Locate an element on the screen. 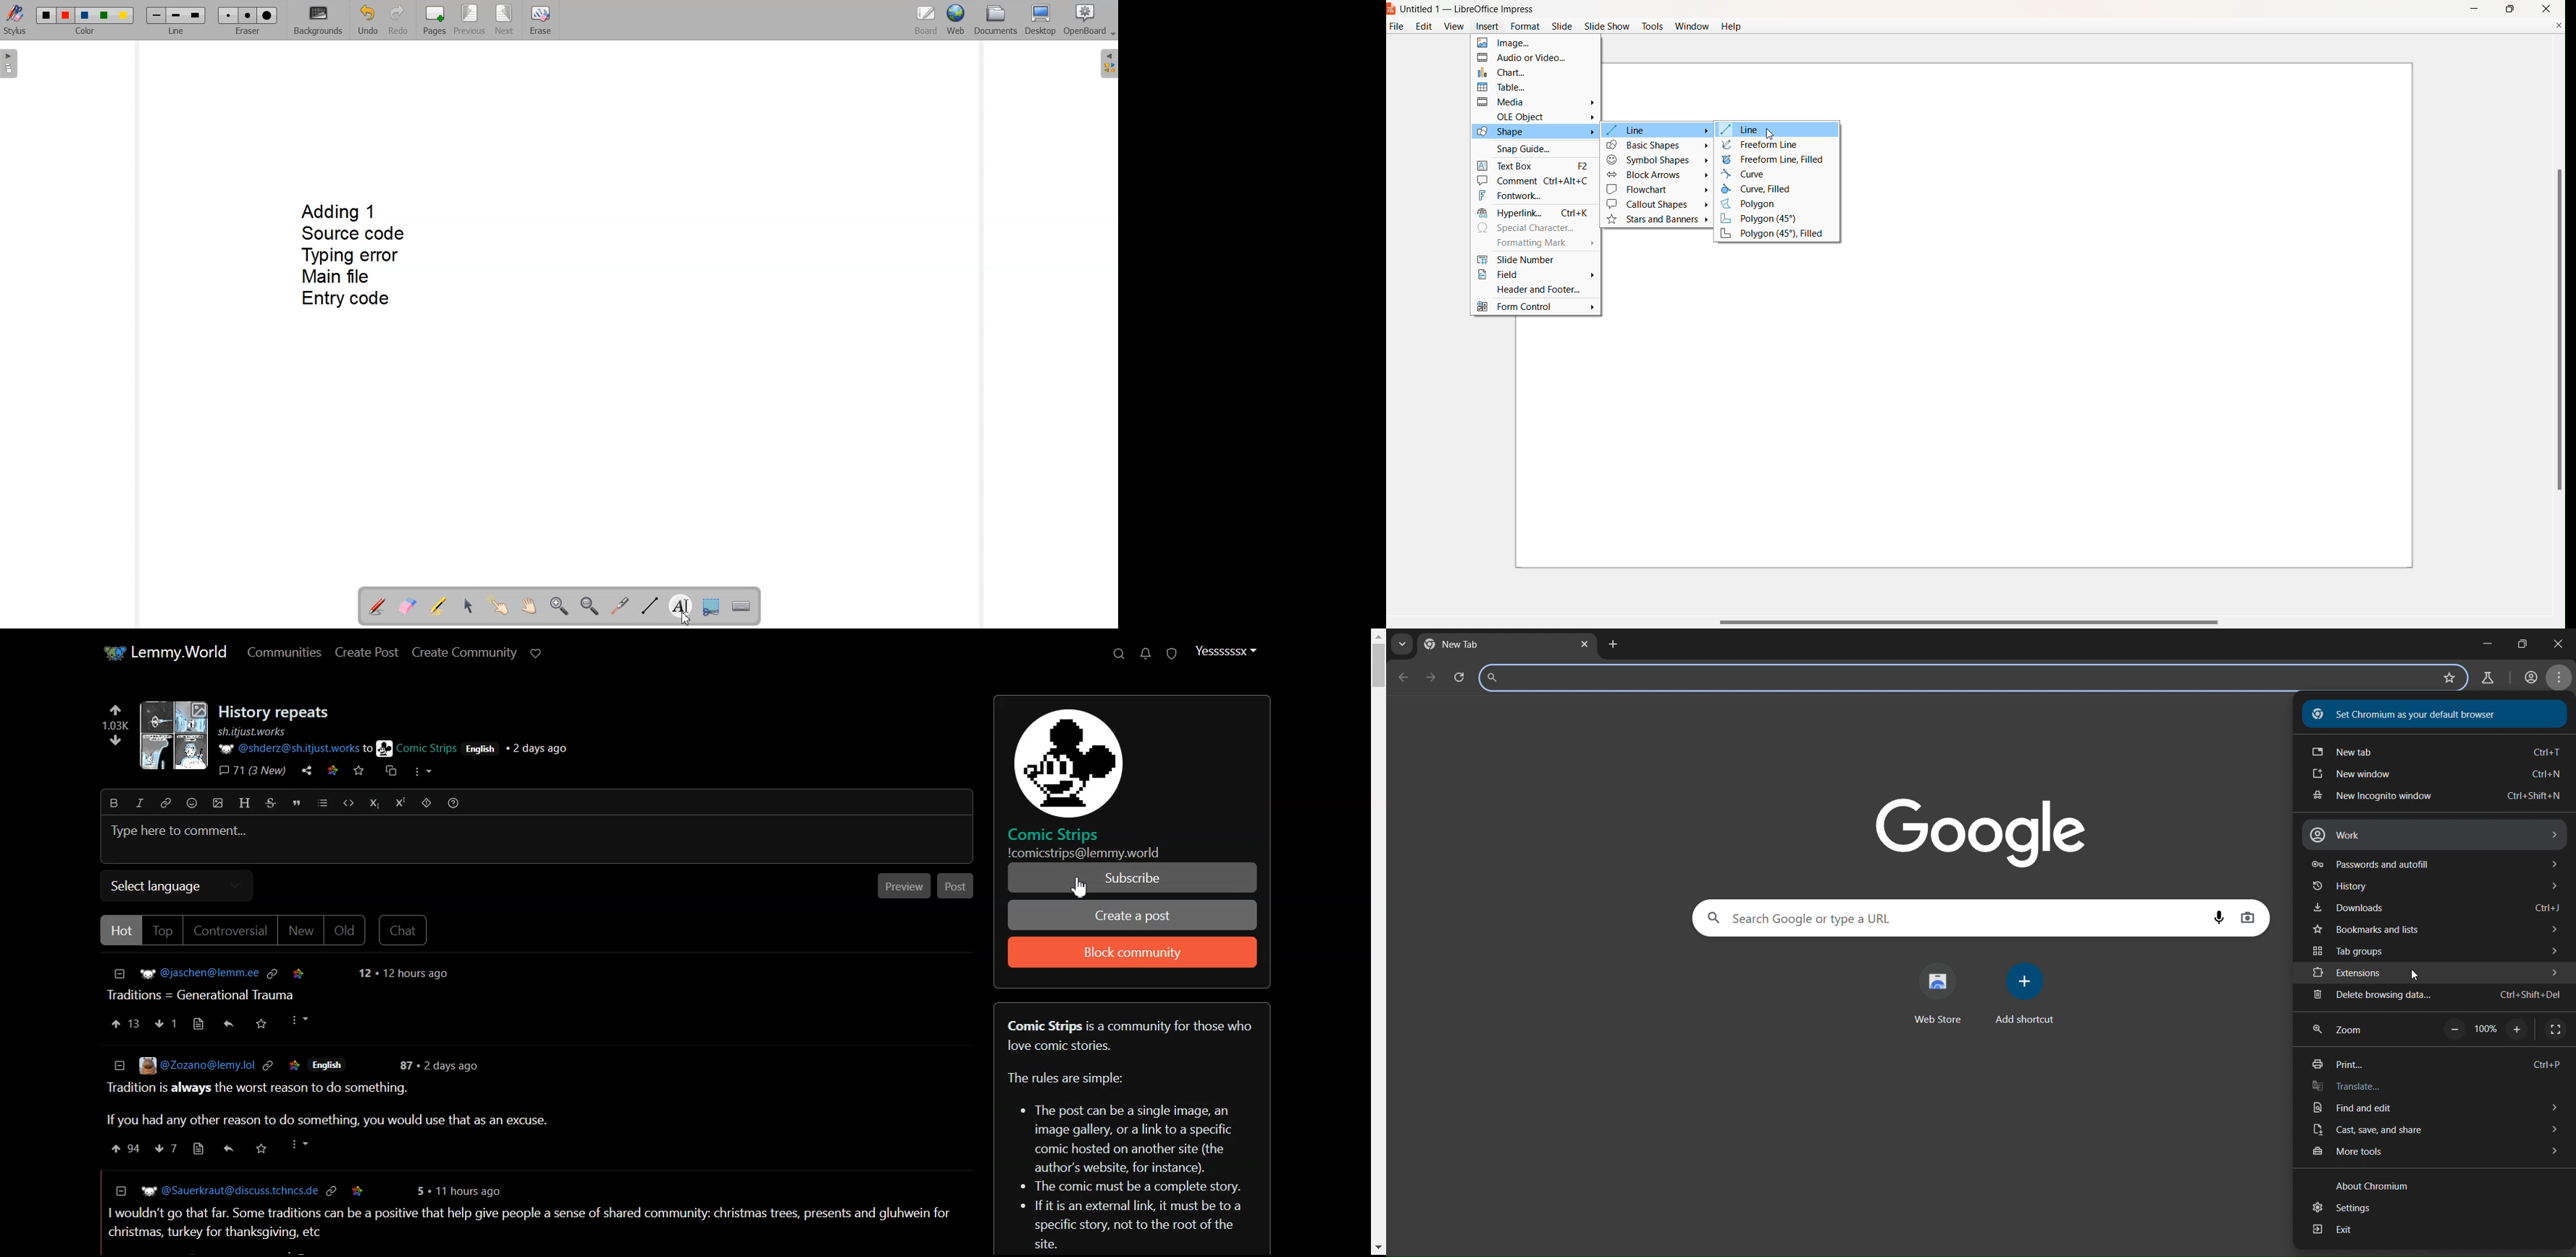  Symbol Shapes is located at coordinates (1658, 161).